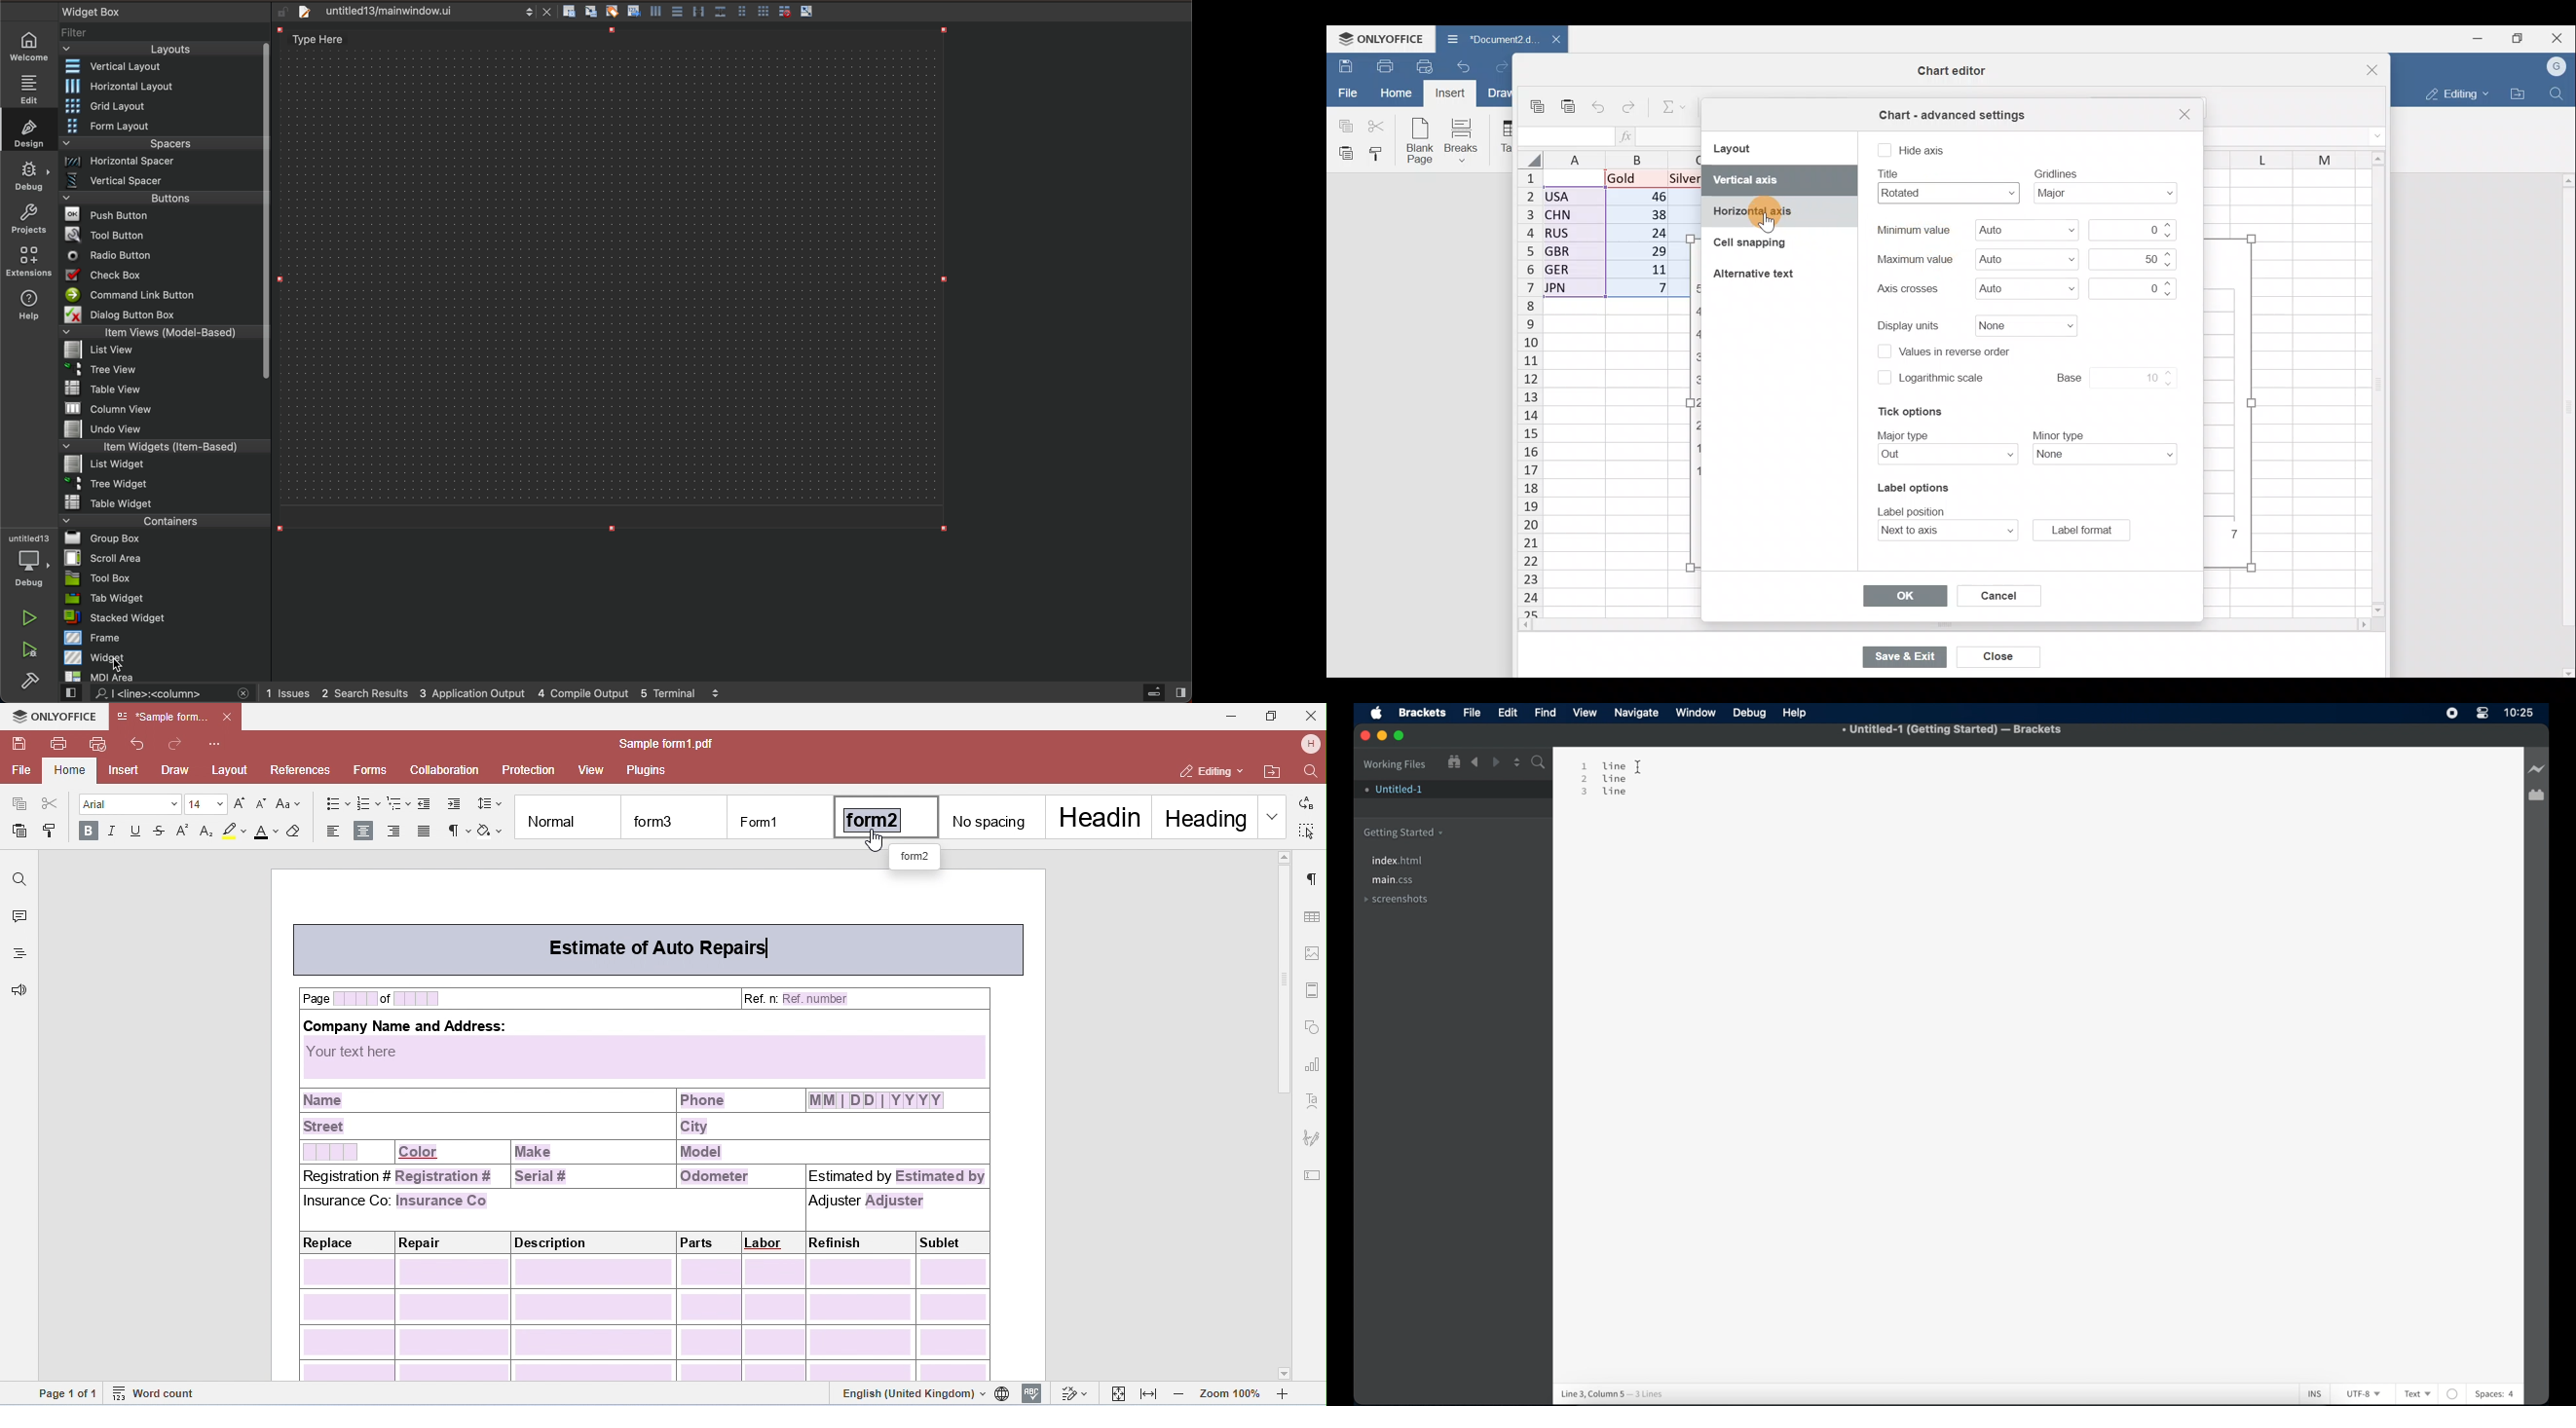 The width and height of the screenshot is (2576, 1428). Describe the element at coordinates (619, 280) in the screenshot. I see `main layout` at that location.